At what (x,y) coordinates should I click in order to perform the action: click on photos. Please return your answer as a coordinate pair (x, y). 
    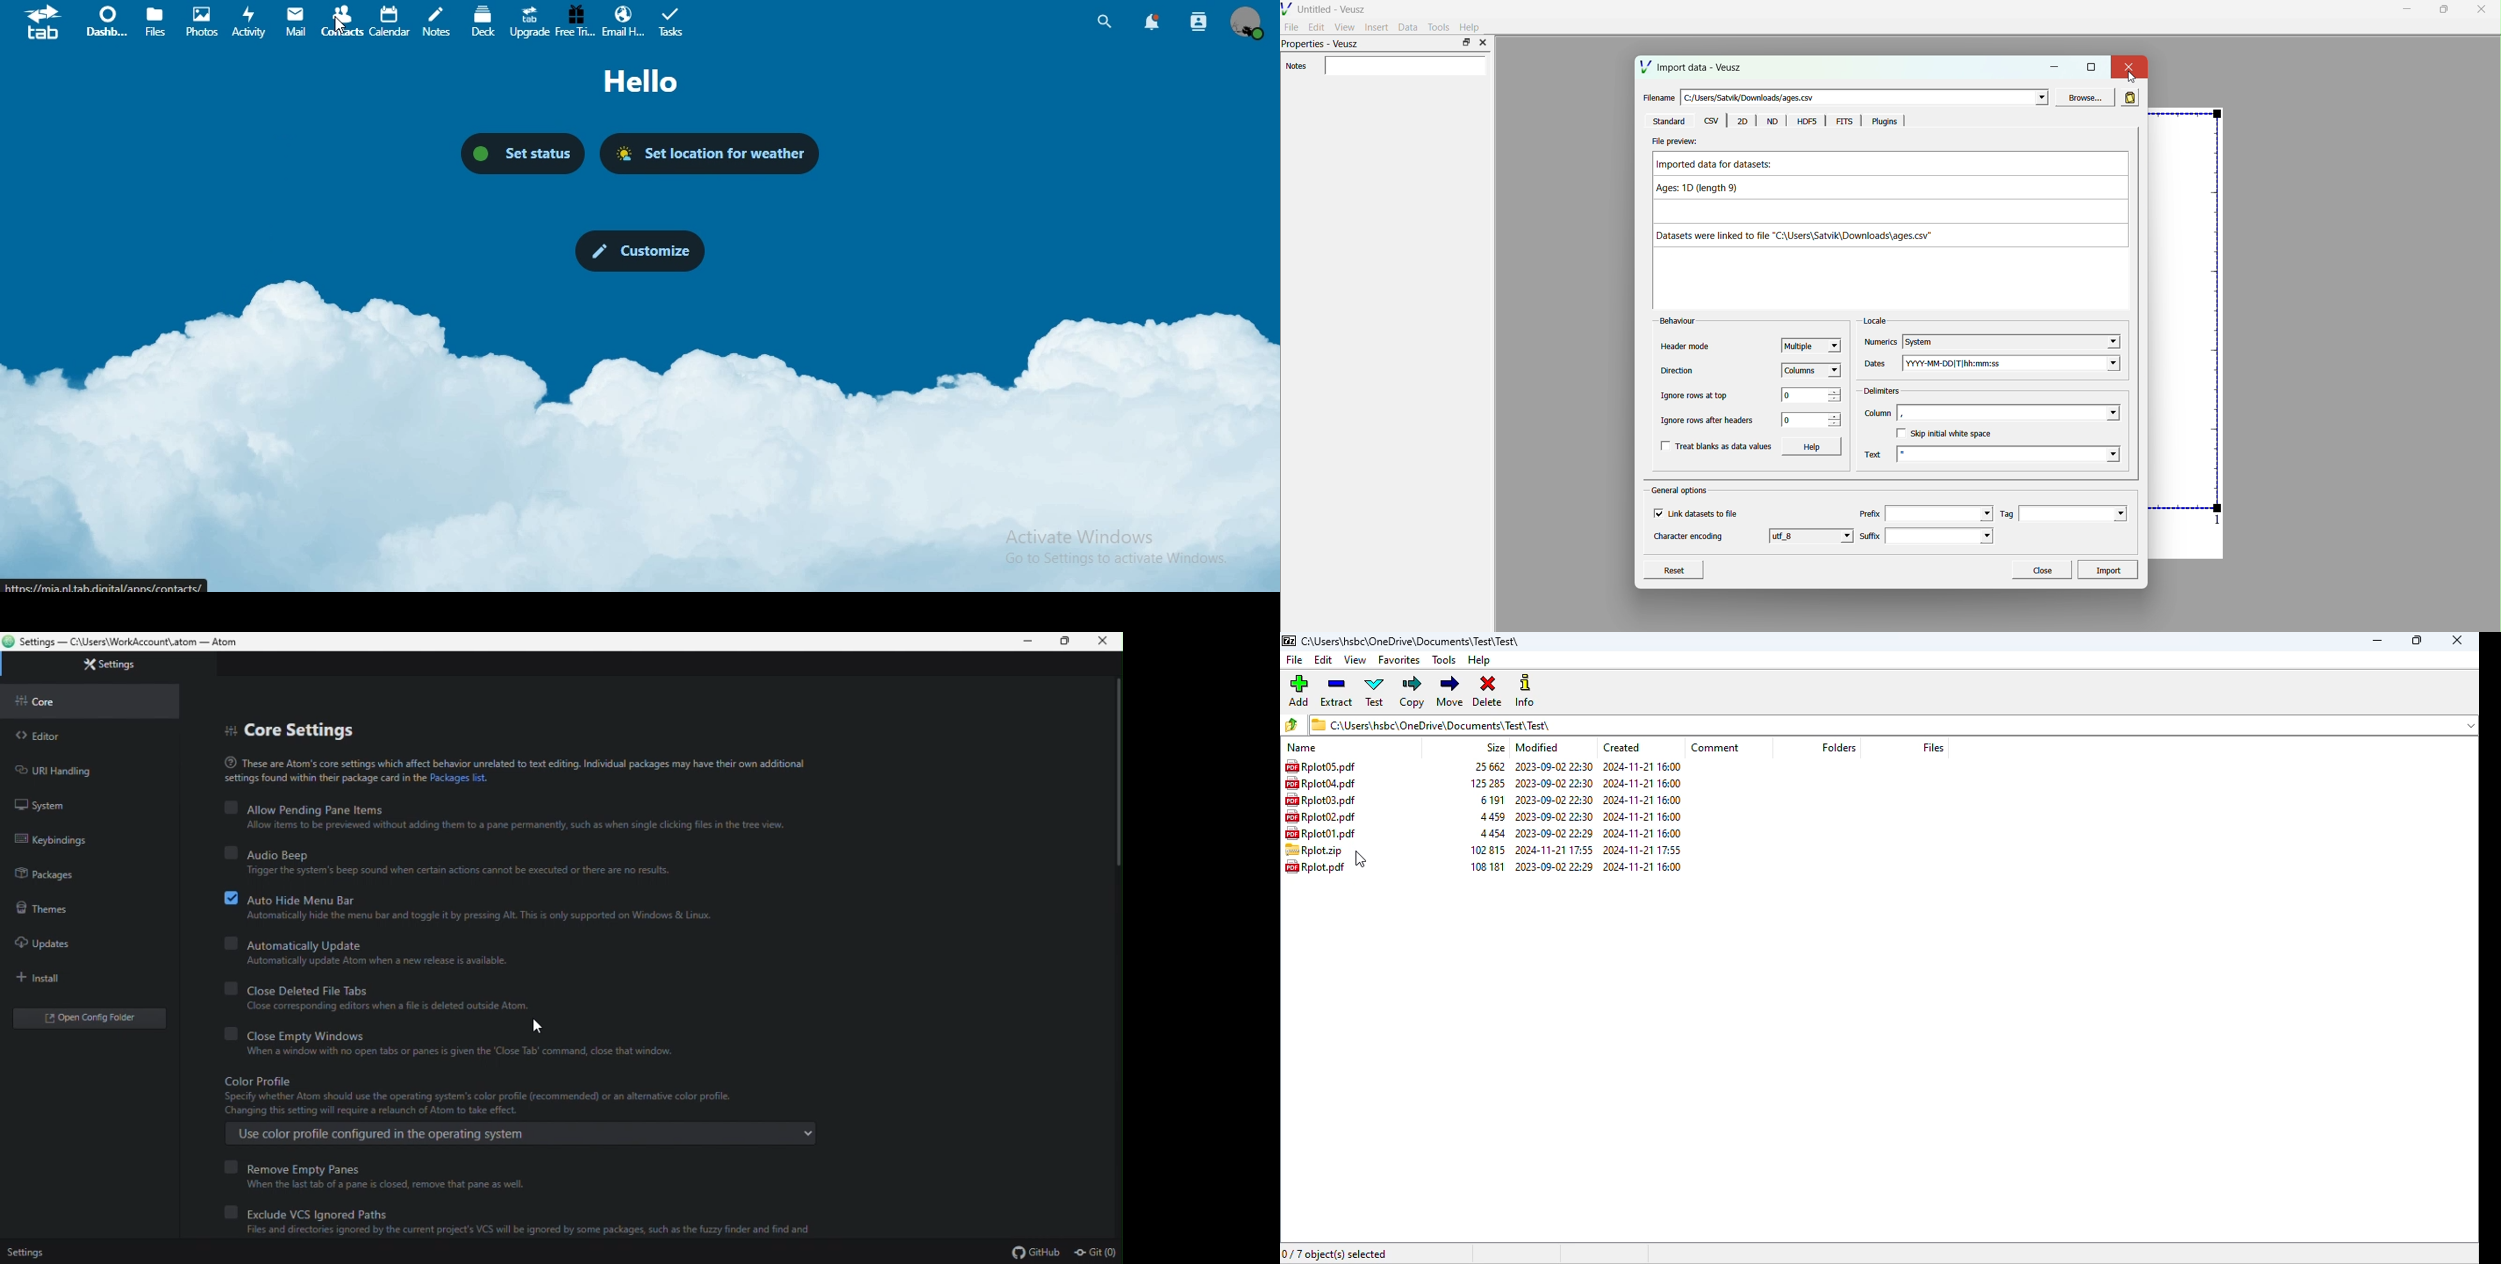
    Looking at the image, I should click on (201, 21).